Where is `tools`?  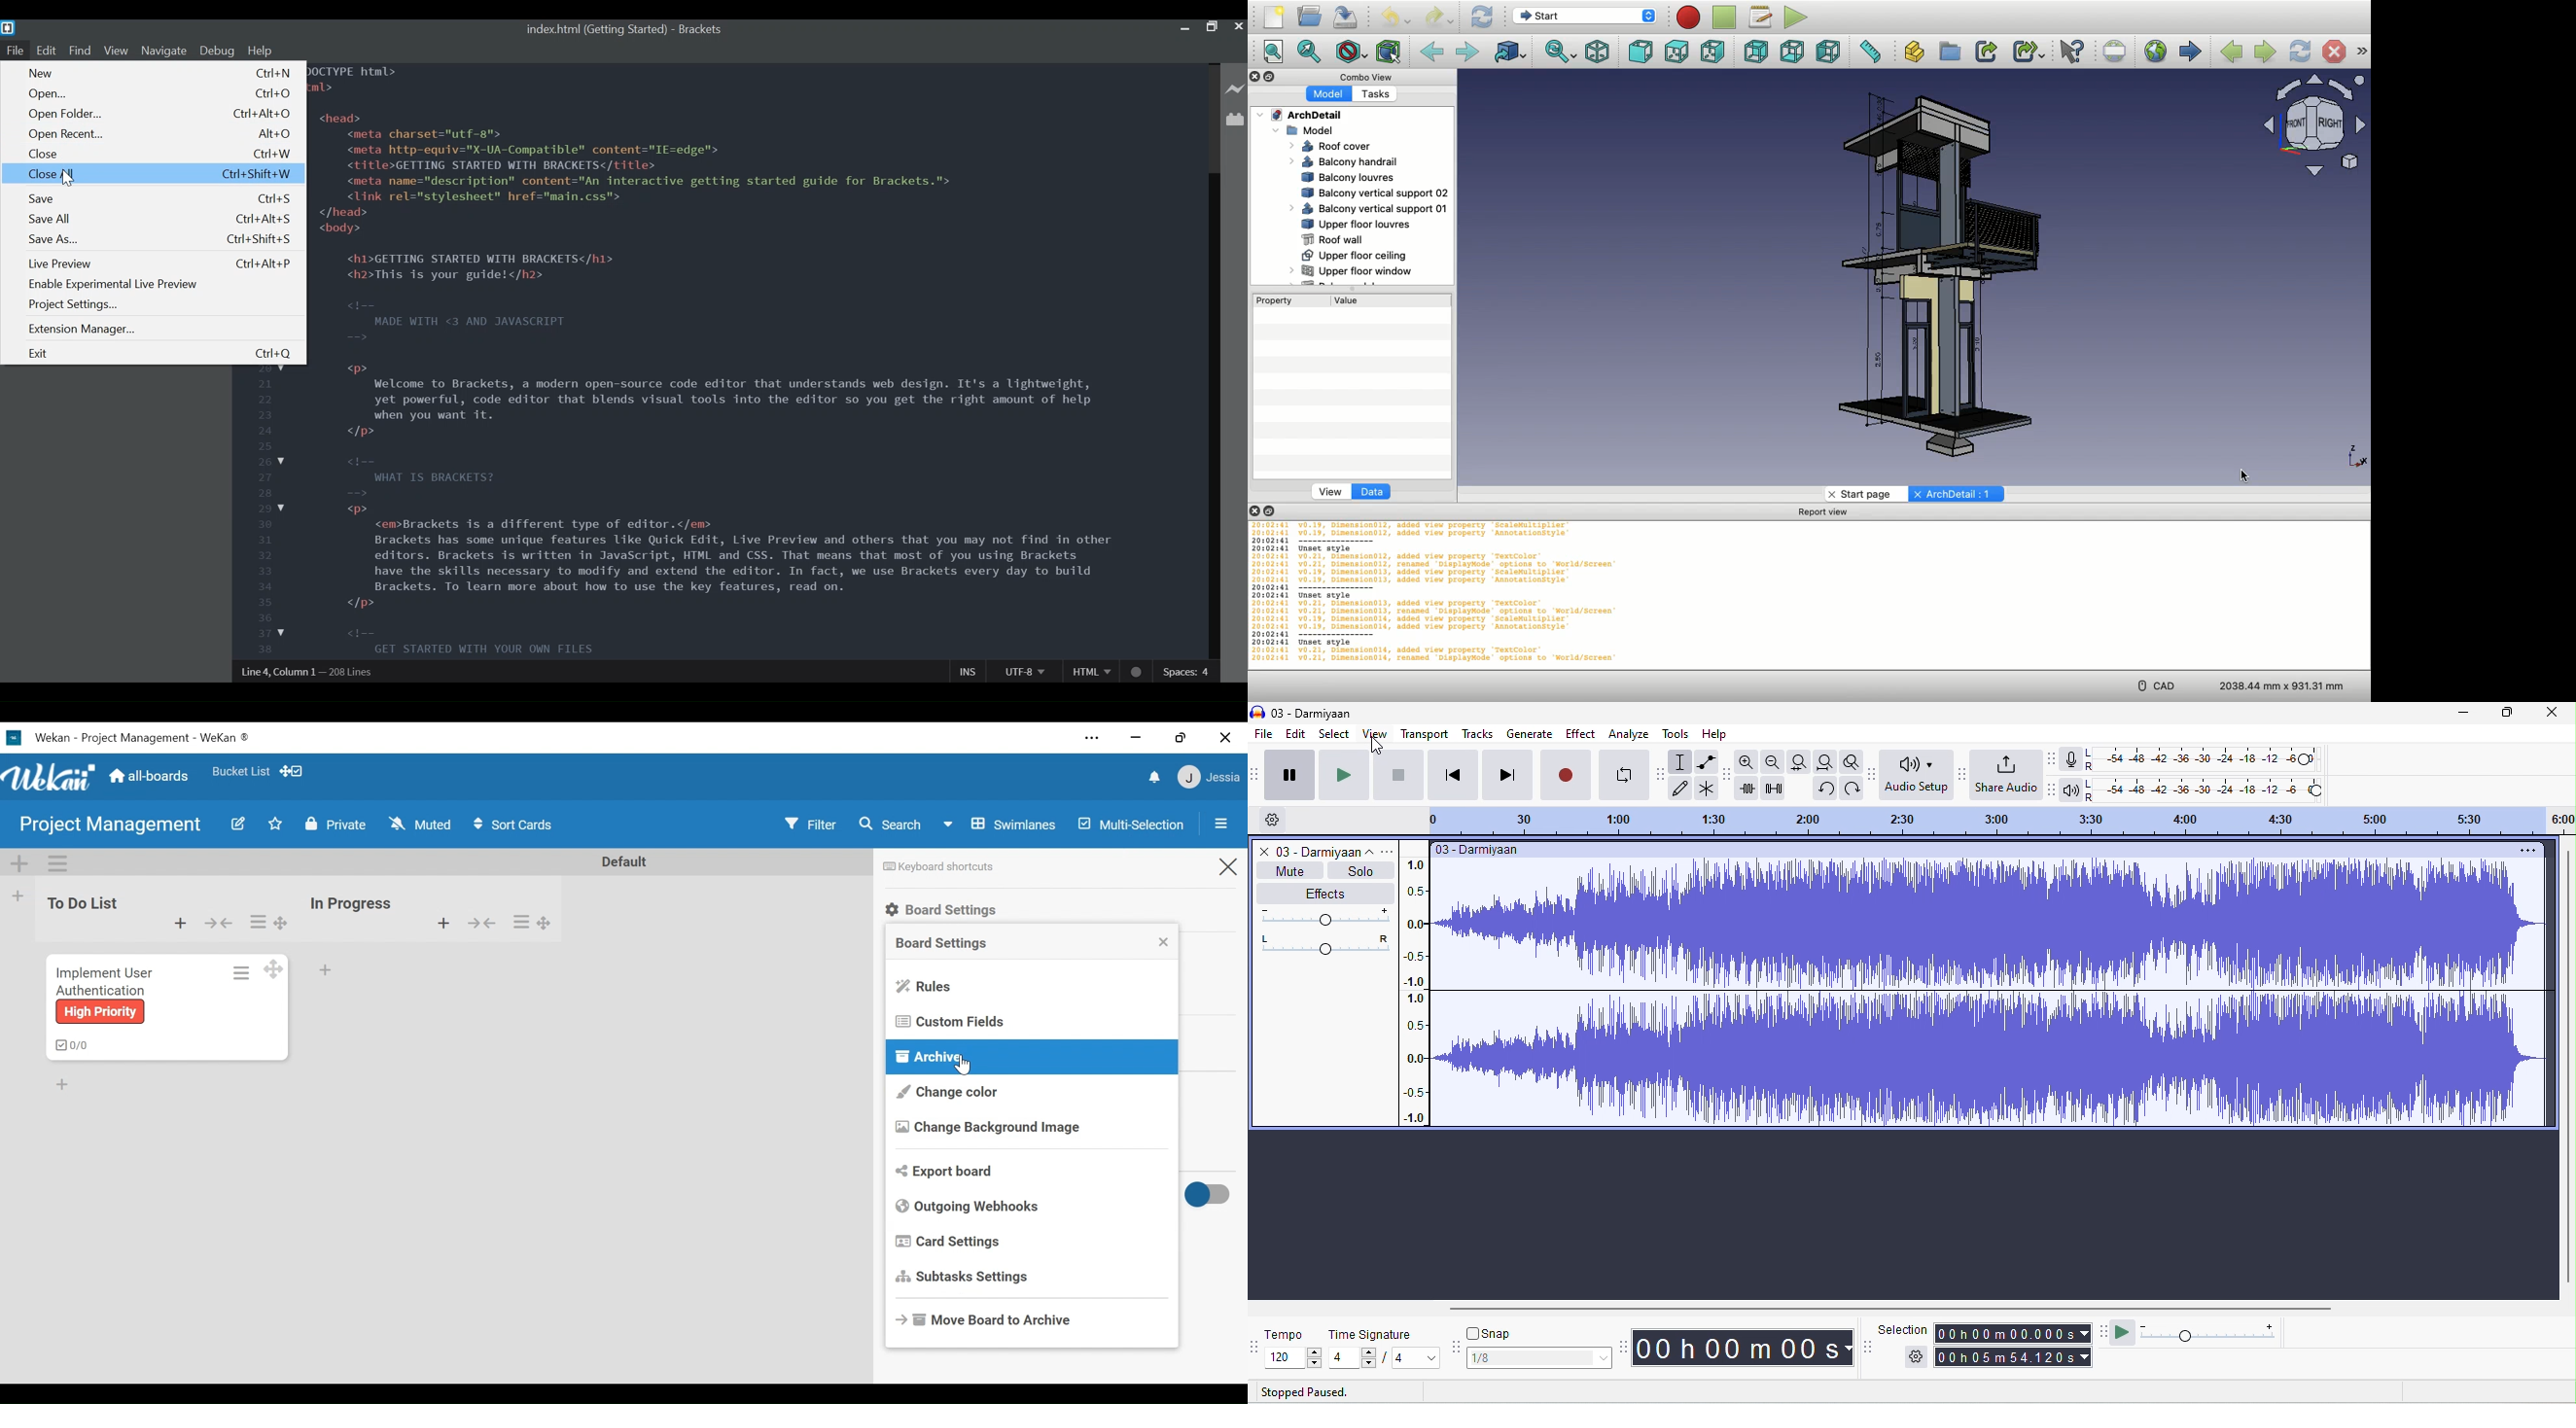 tools is located at coordinates (1676, 735).